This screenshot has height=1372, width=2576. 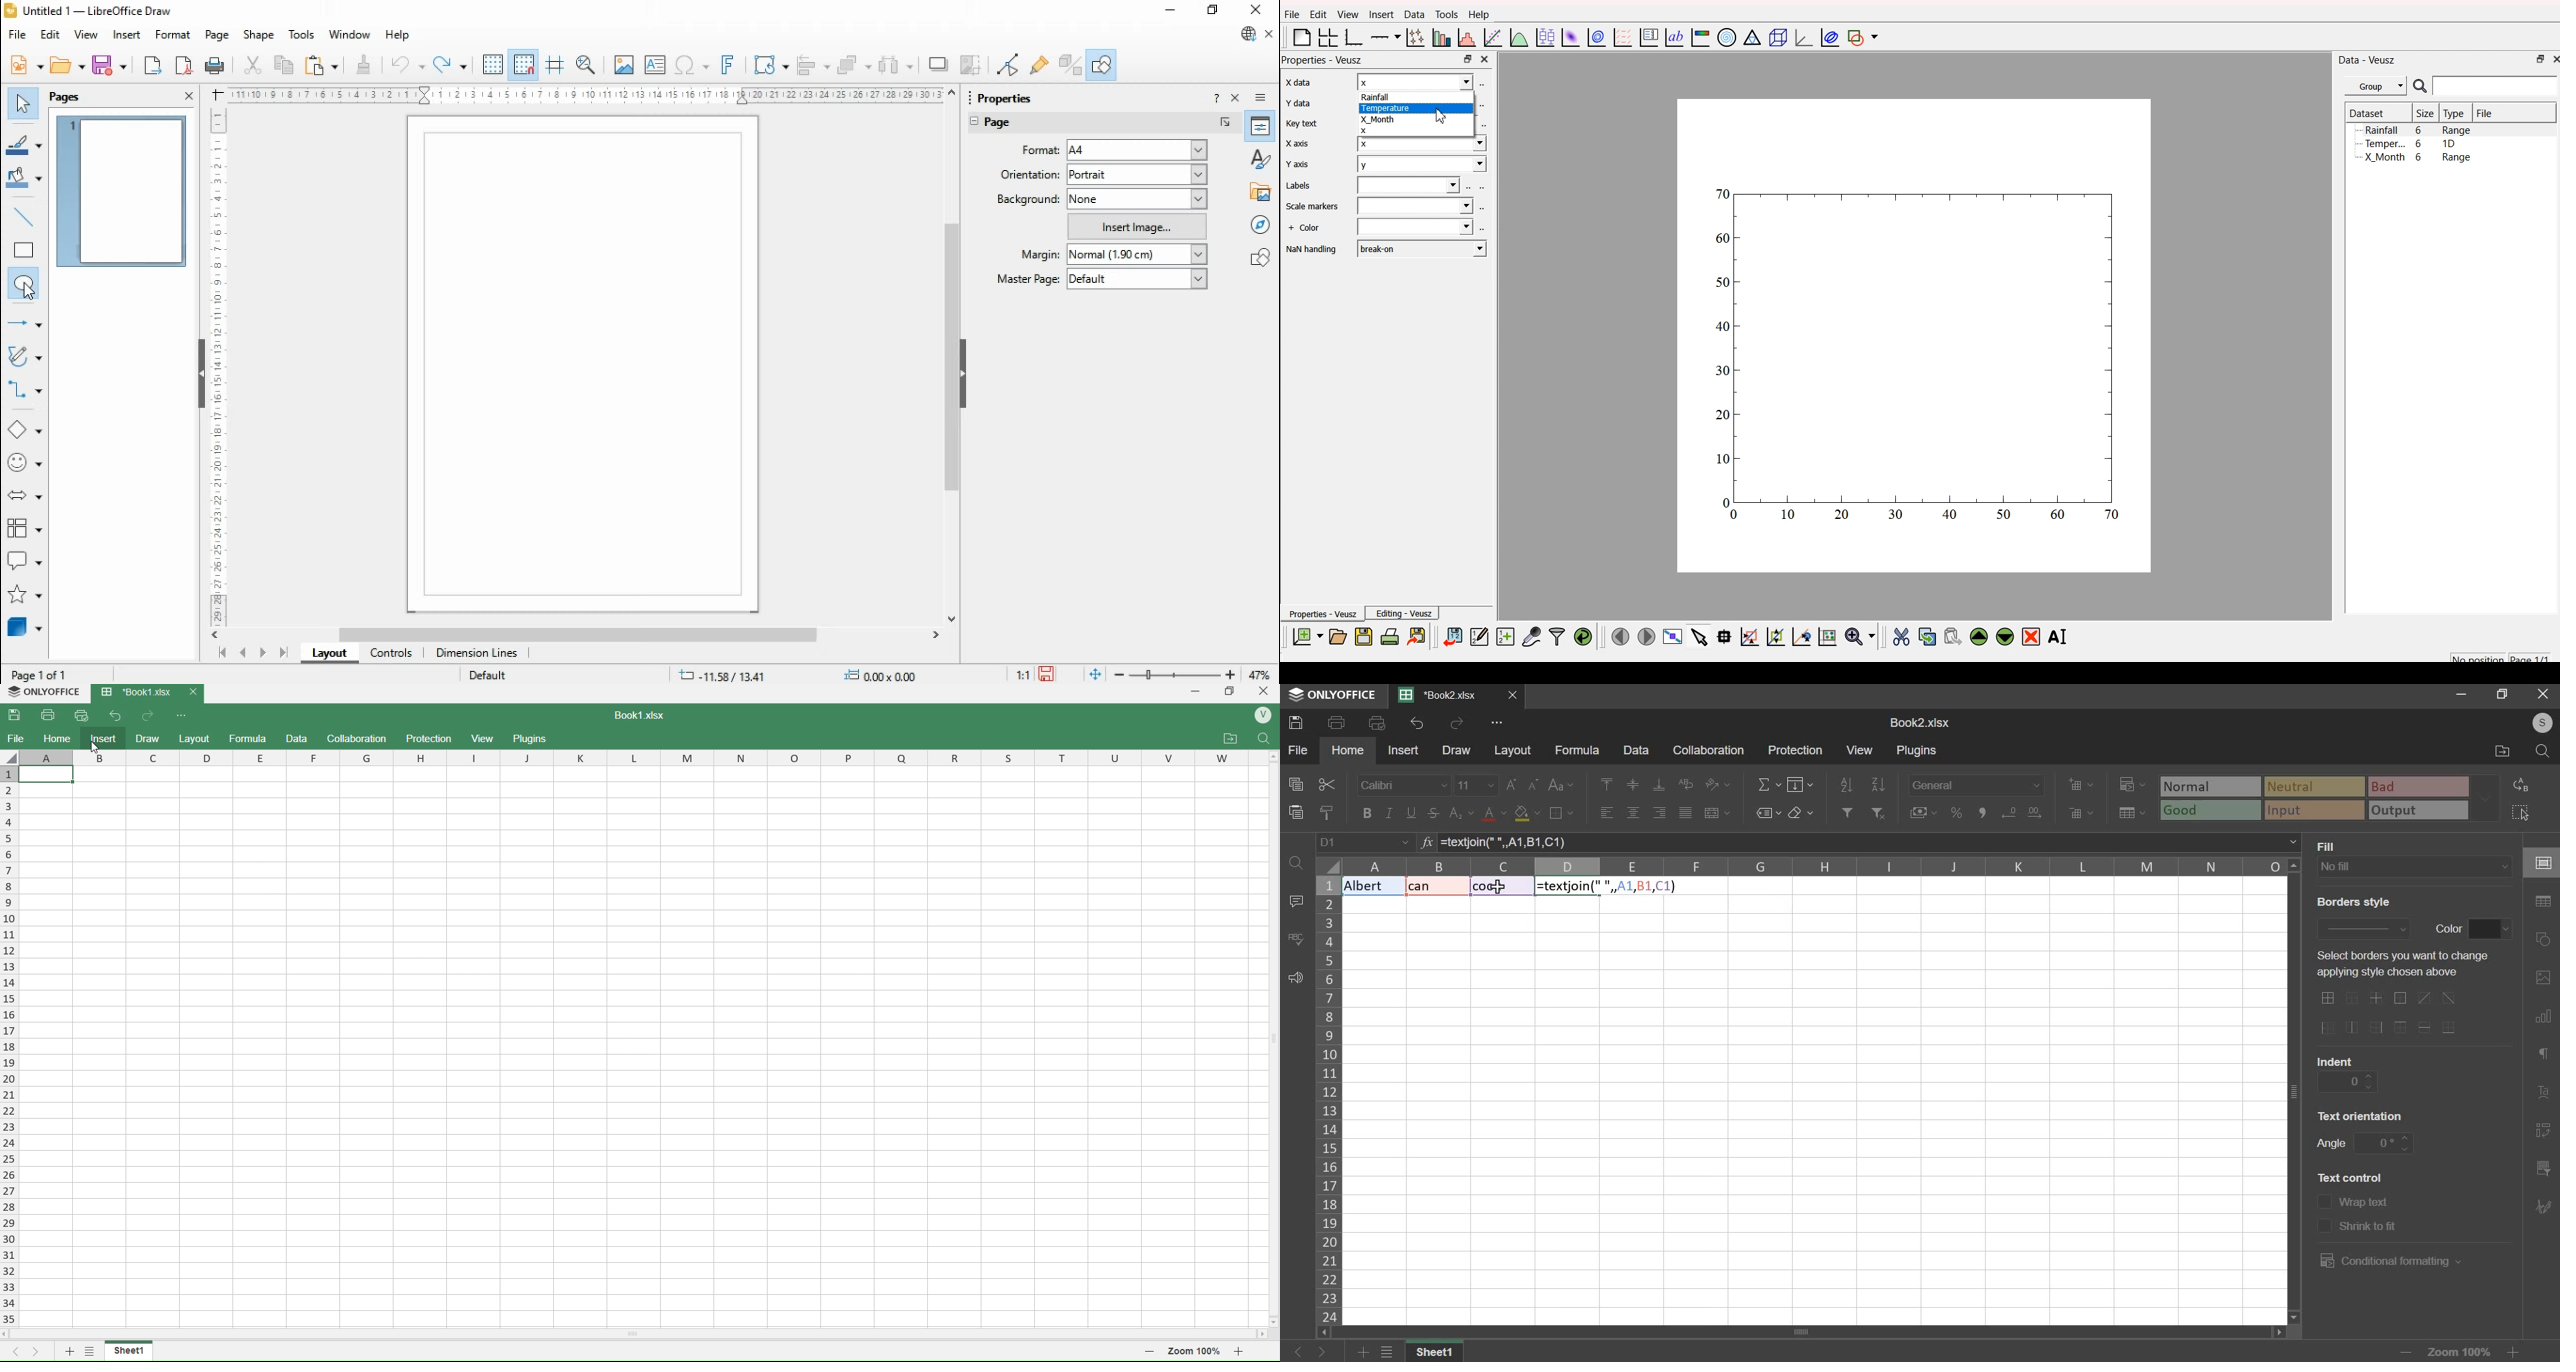 I want to click on plot points, so click(x=1414, y=37).